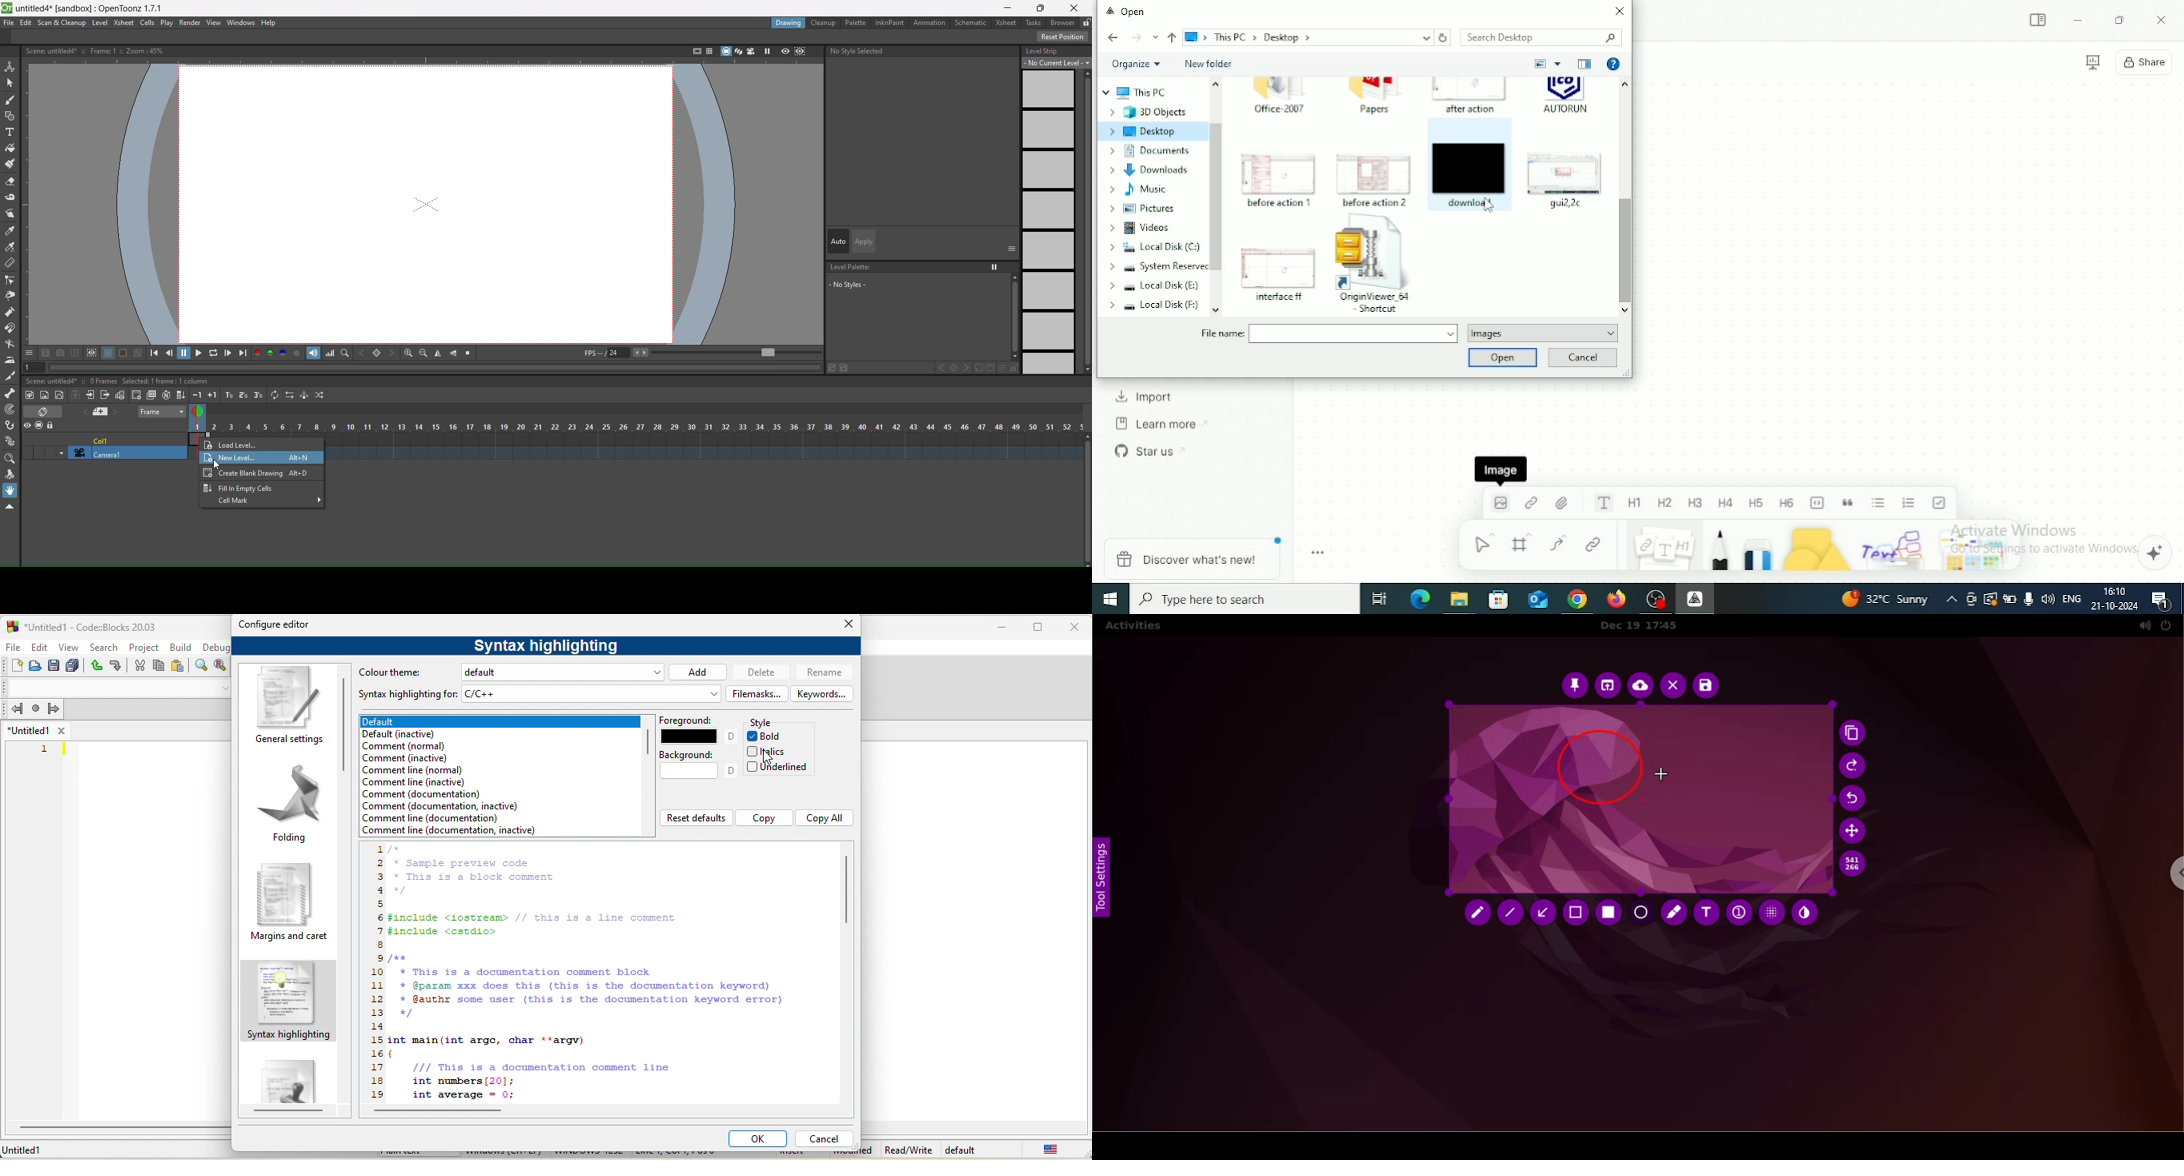 This screenshot has height=1176, width=2184. Describe the element at coordinates (60, 23) in the screenshot. I see `scan & cleanup` at that location.